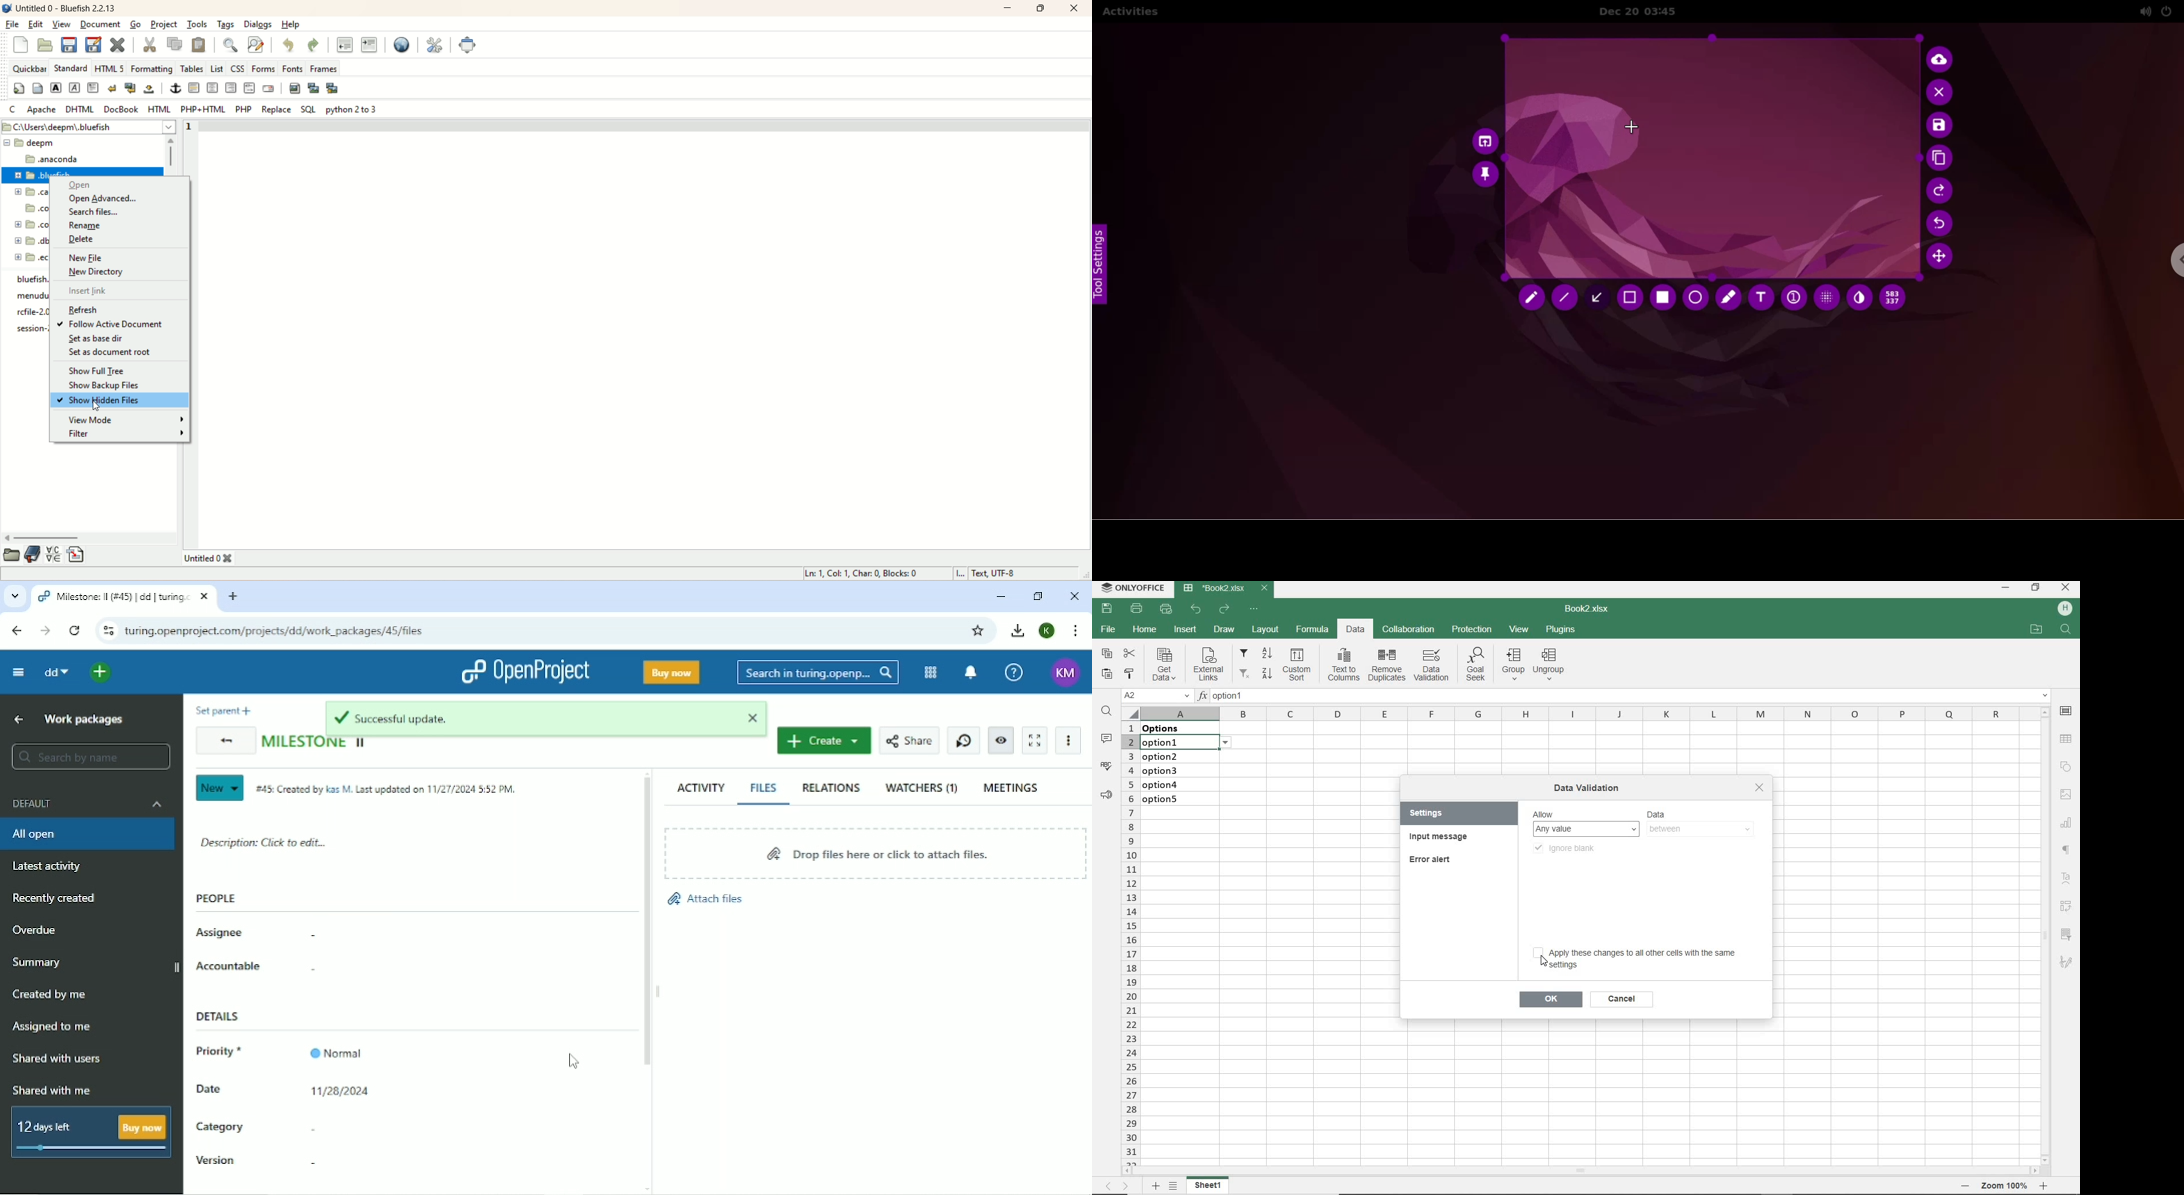  I want to click on move selection, so click(1943, 259).